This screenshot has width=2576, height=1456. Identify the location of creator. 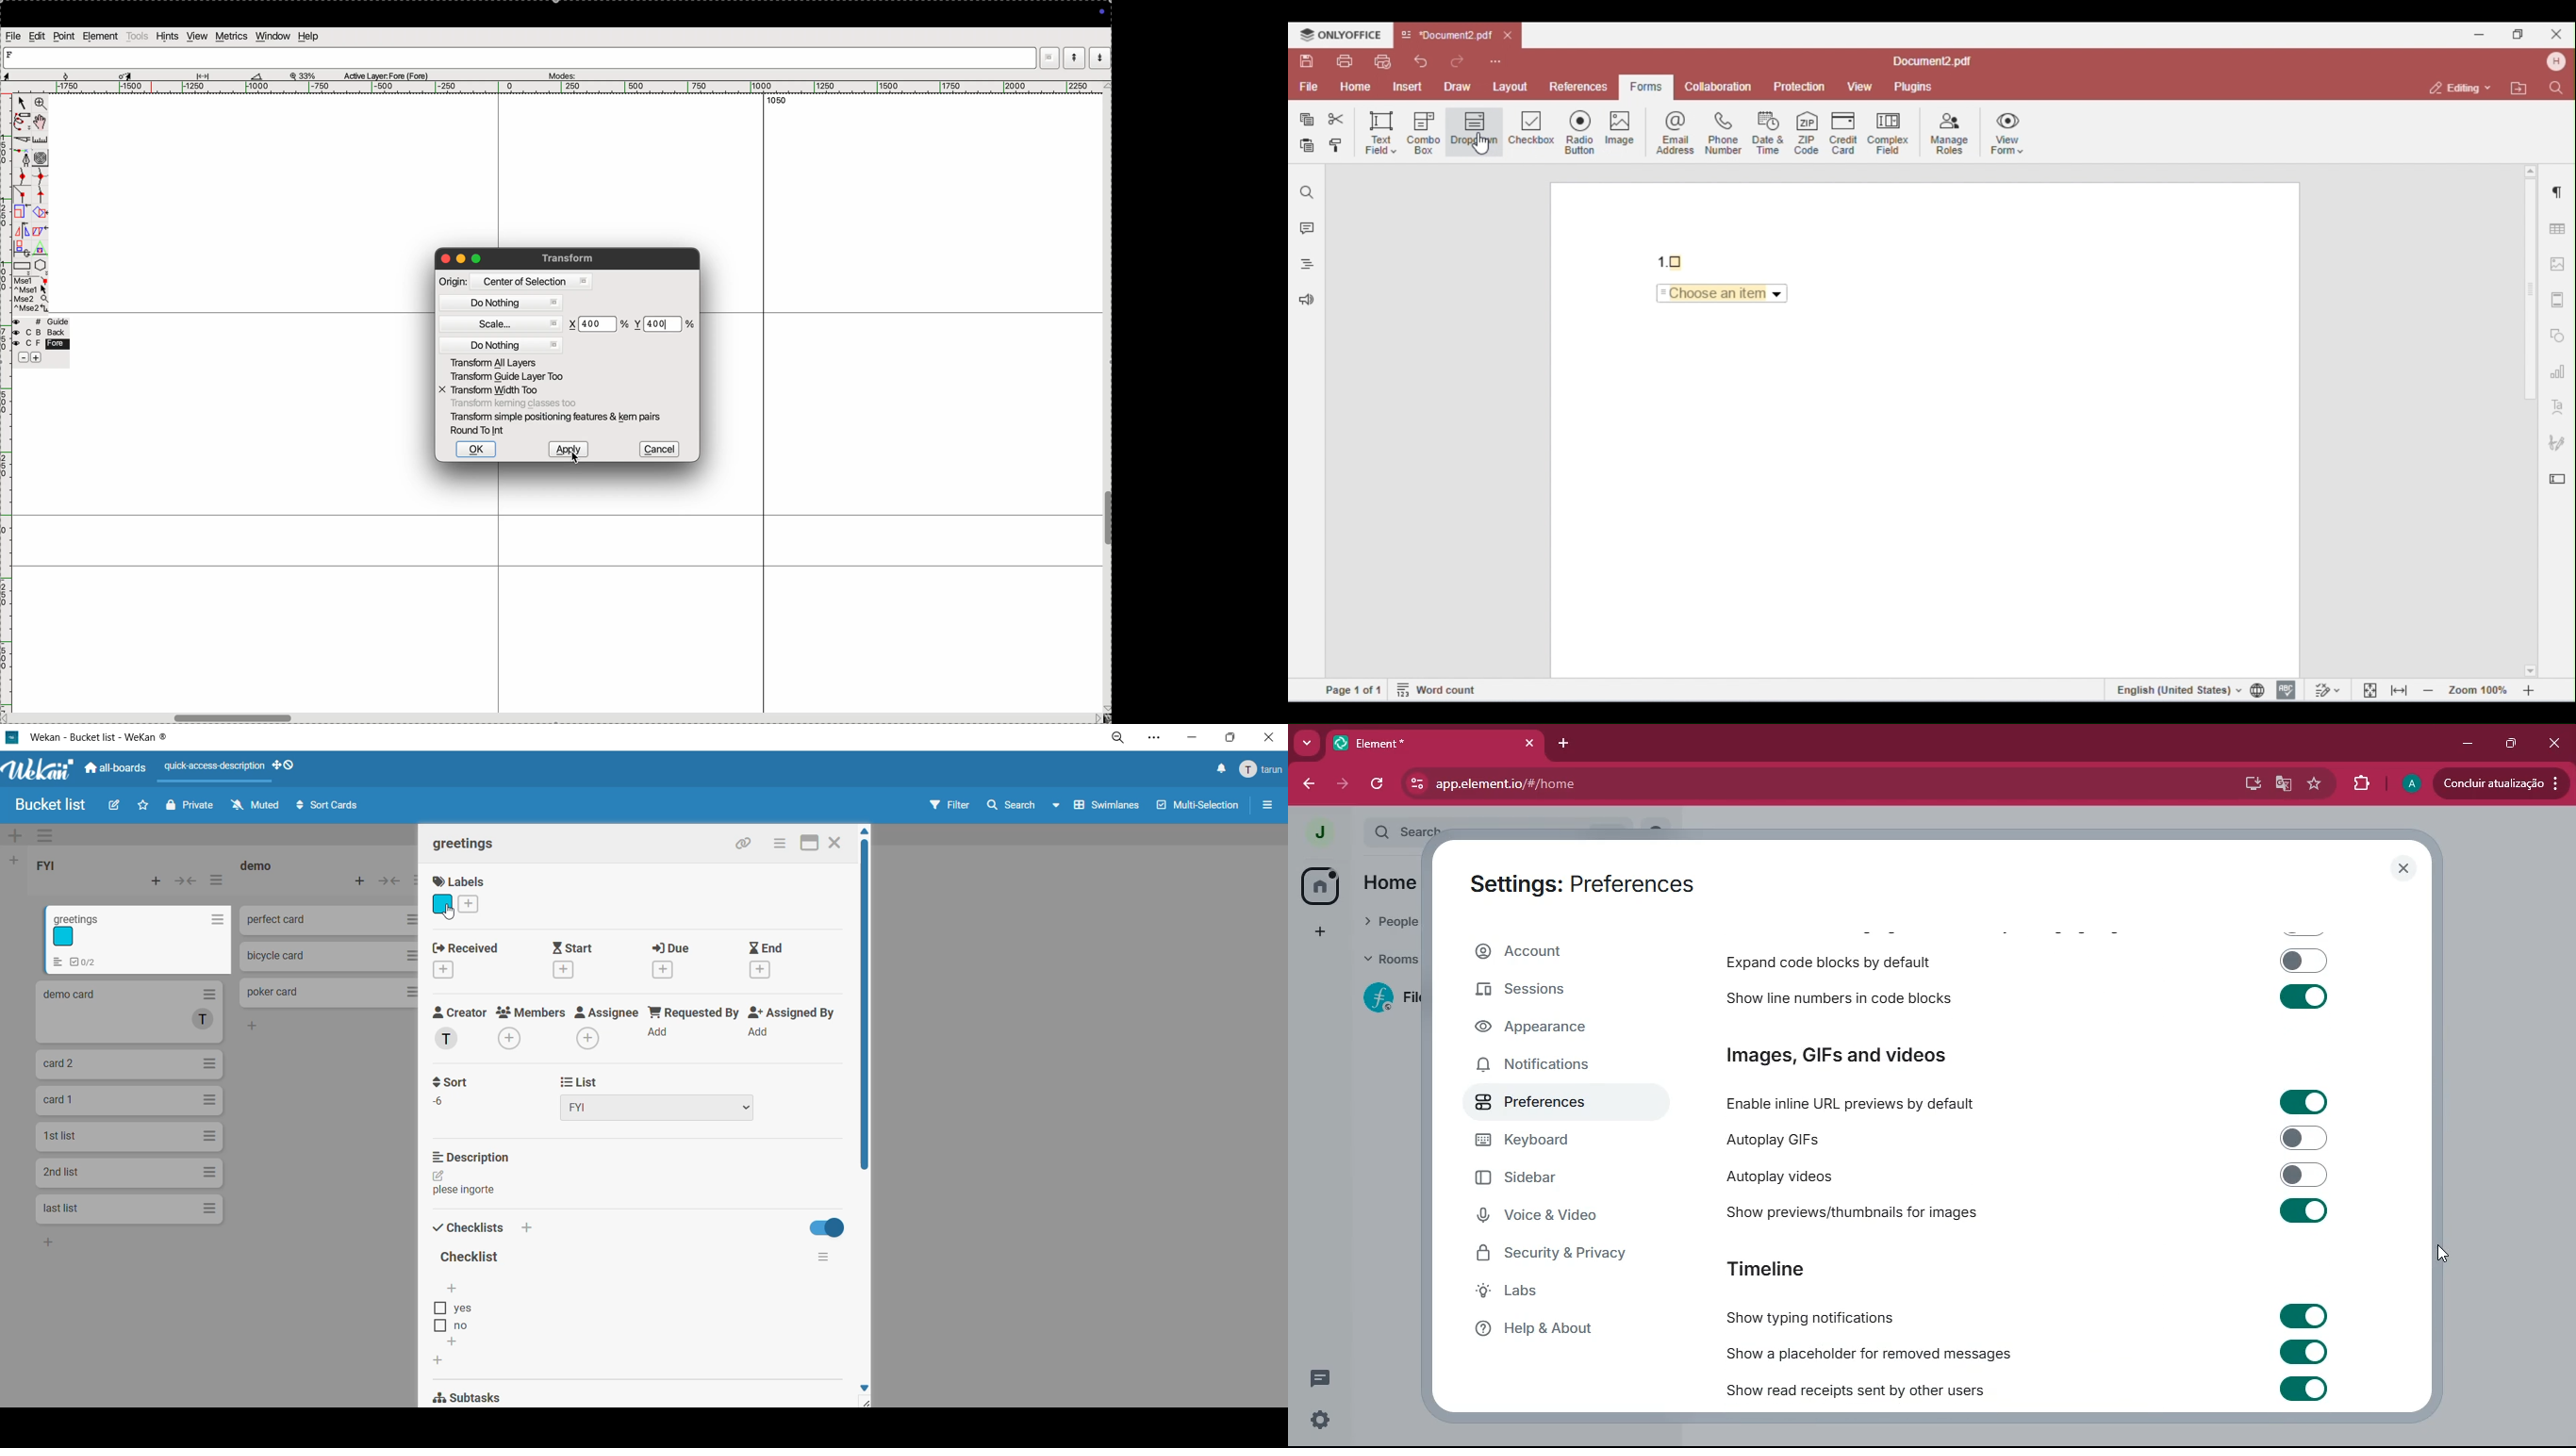
(461, 1029).